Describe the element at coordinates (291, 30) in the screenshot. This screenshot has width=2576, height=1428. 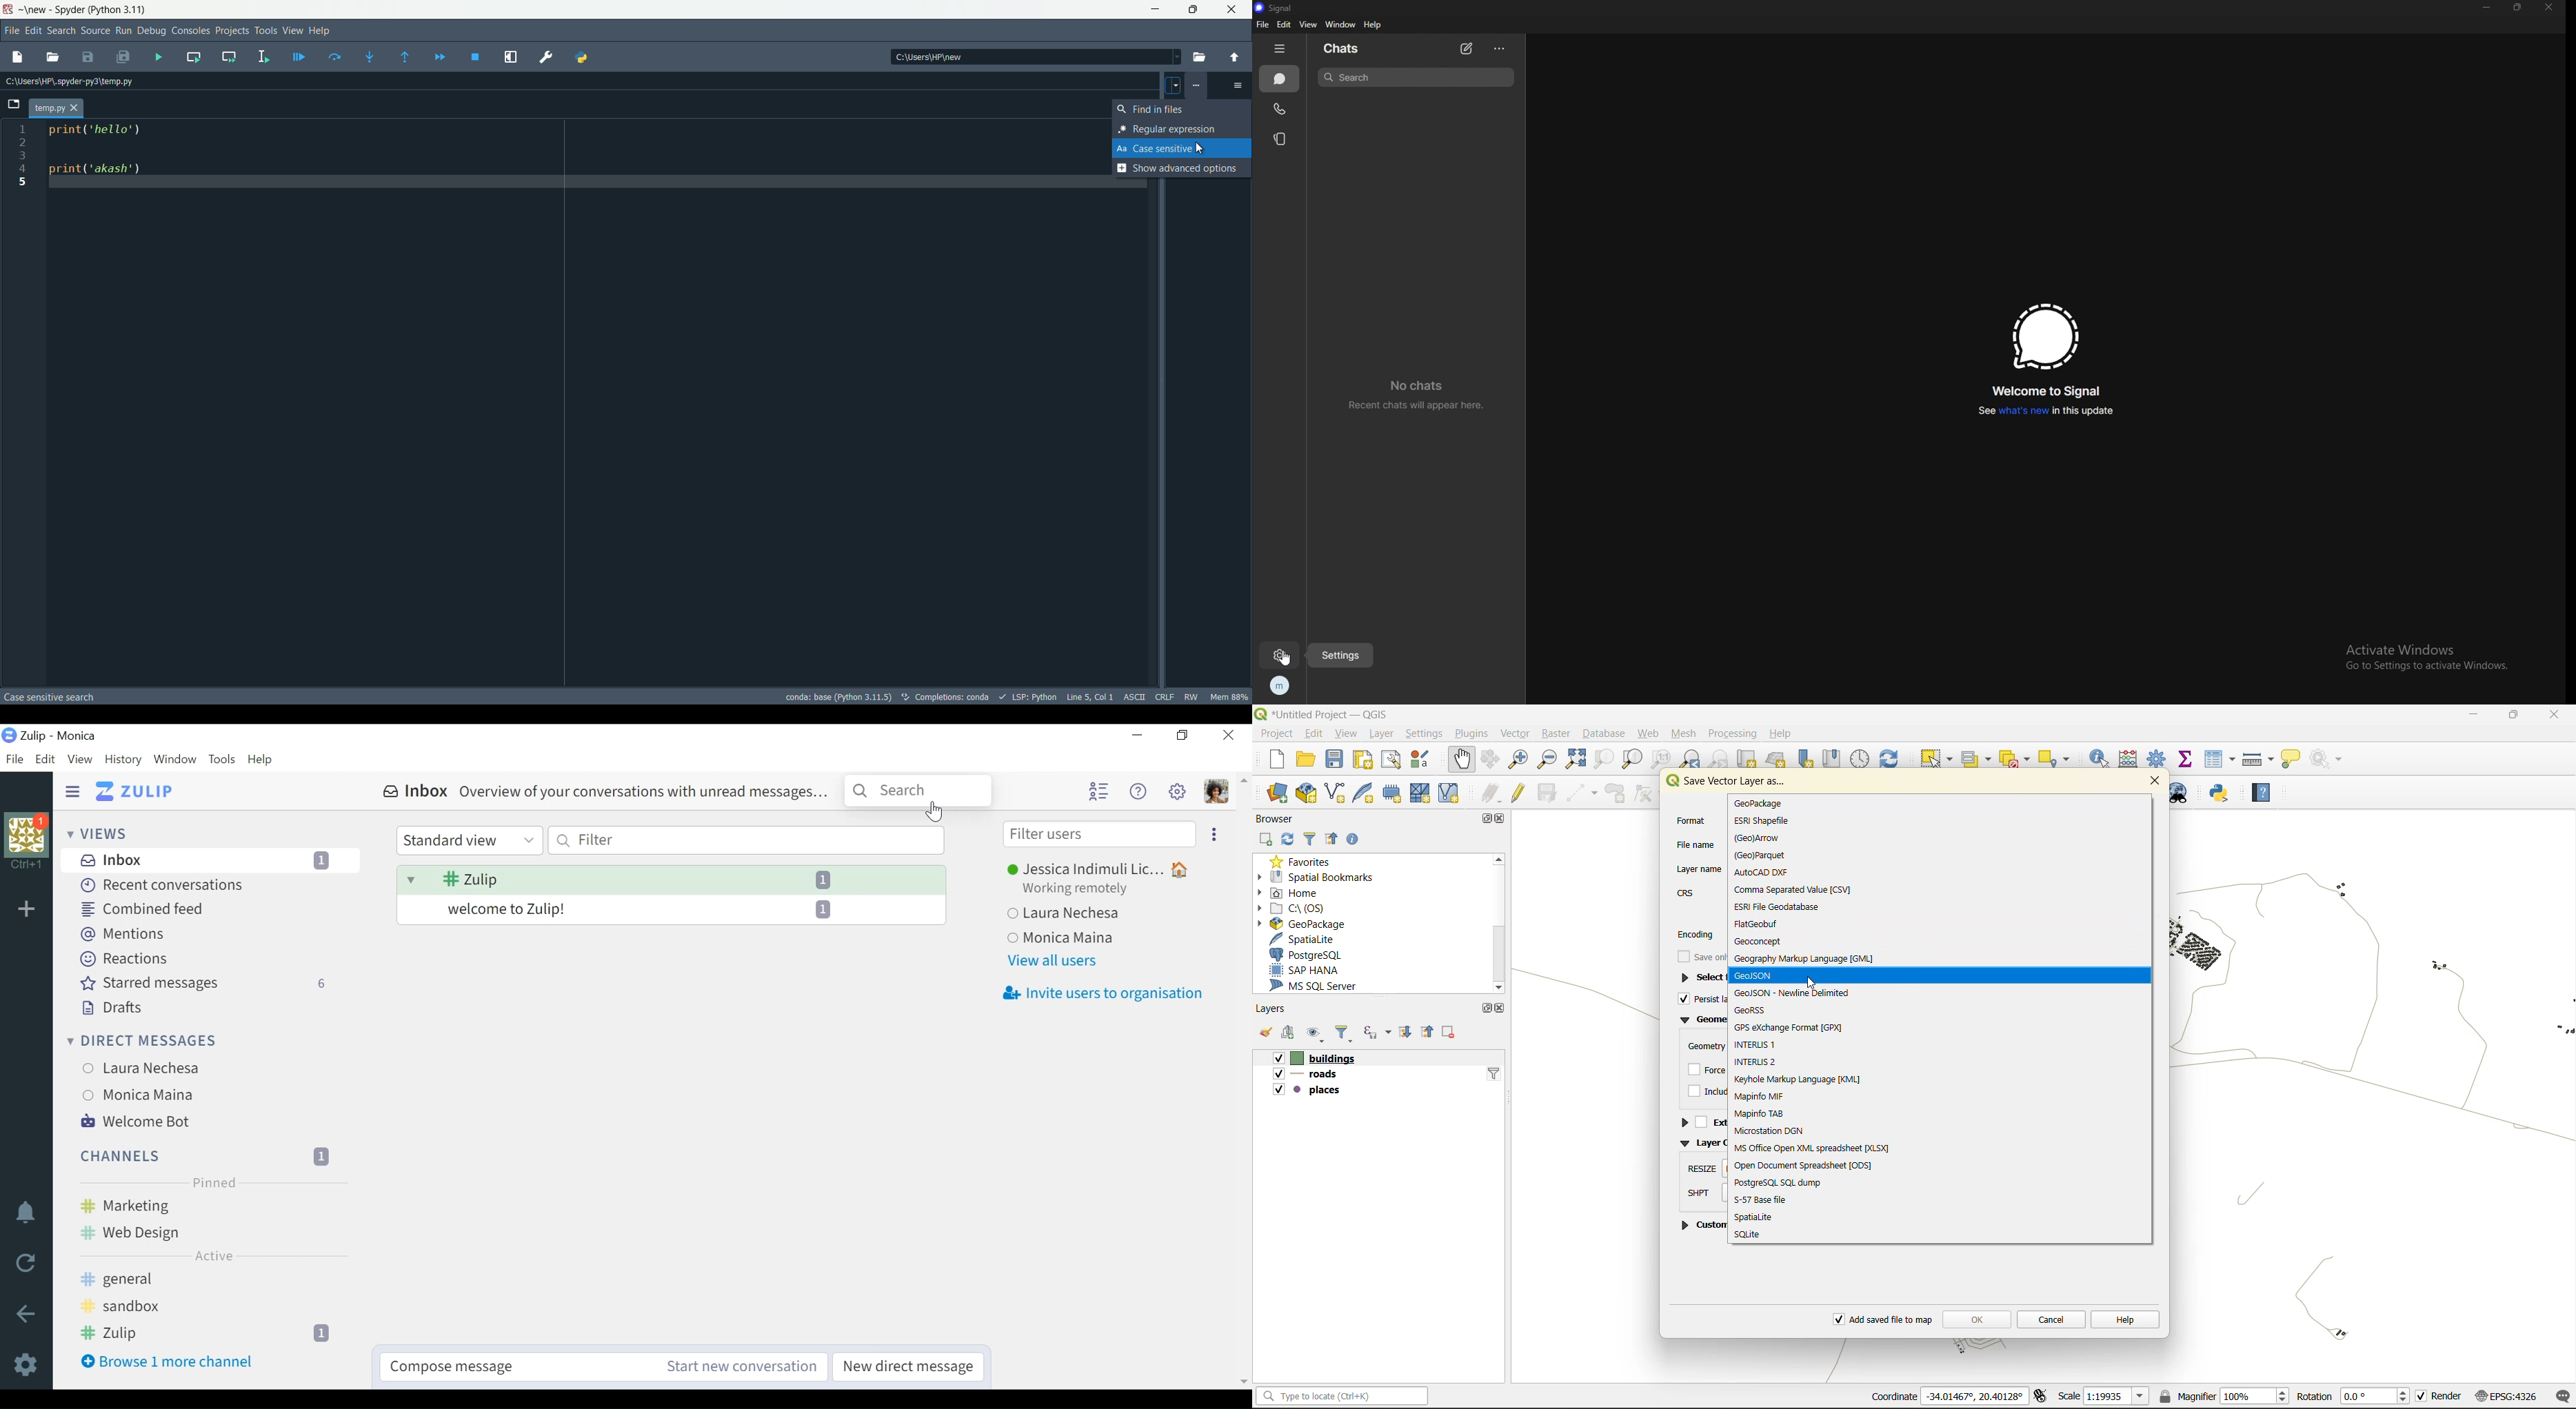
I see `View Menu` at that location.